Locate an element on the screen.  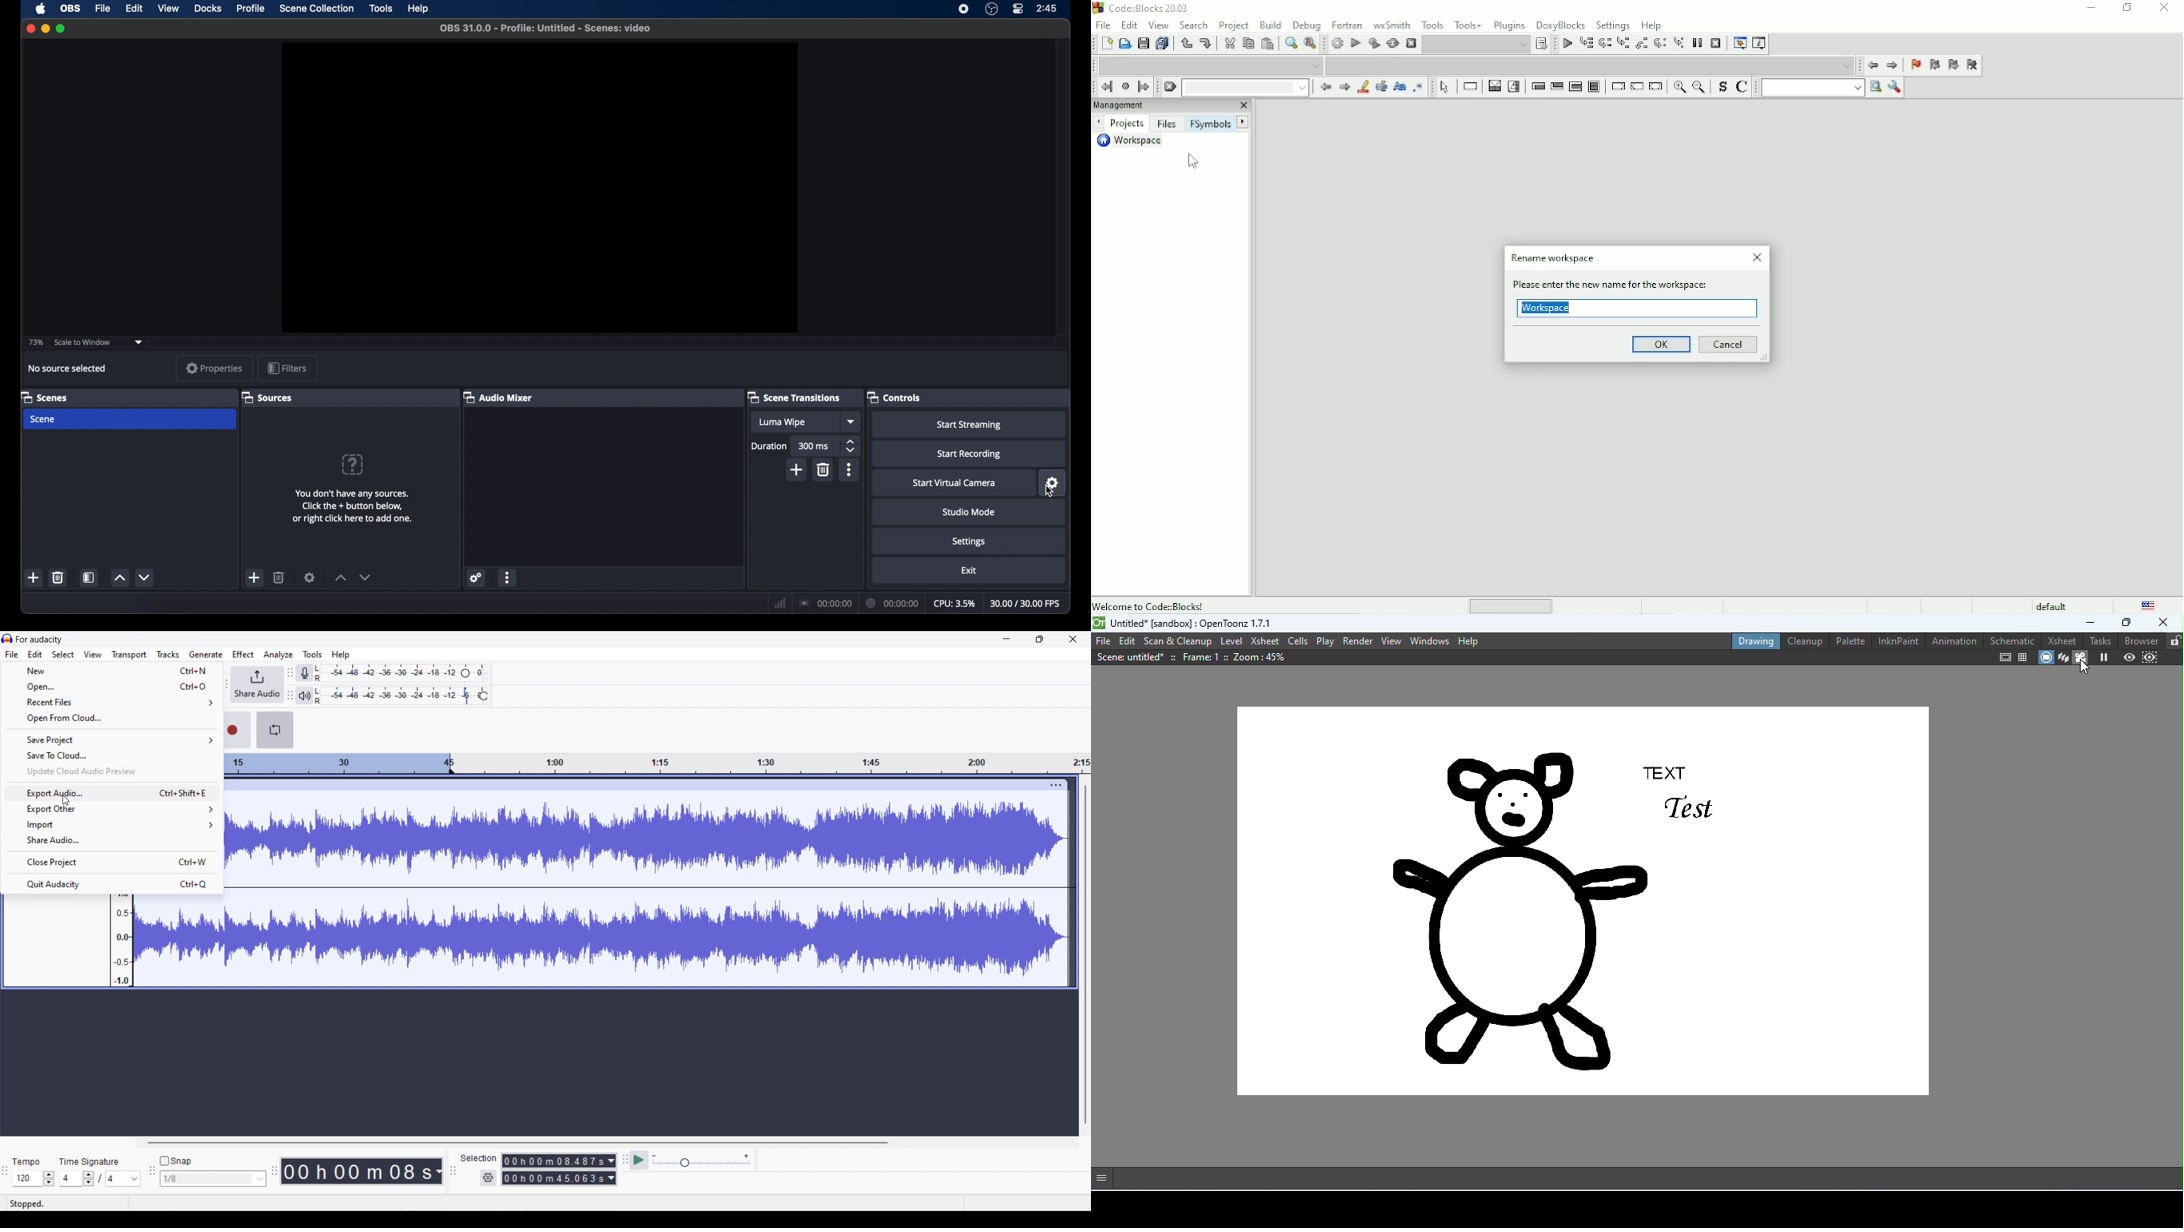
tasks is located at coordinates (2099, 640).